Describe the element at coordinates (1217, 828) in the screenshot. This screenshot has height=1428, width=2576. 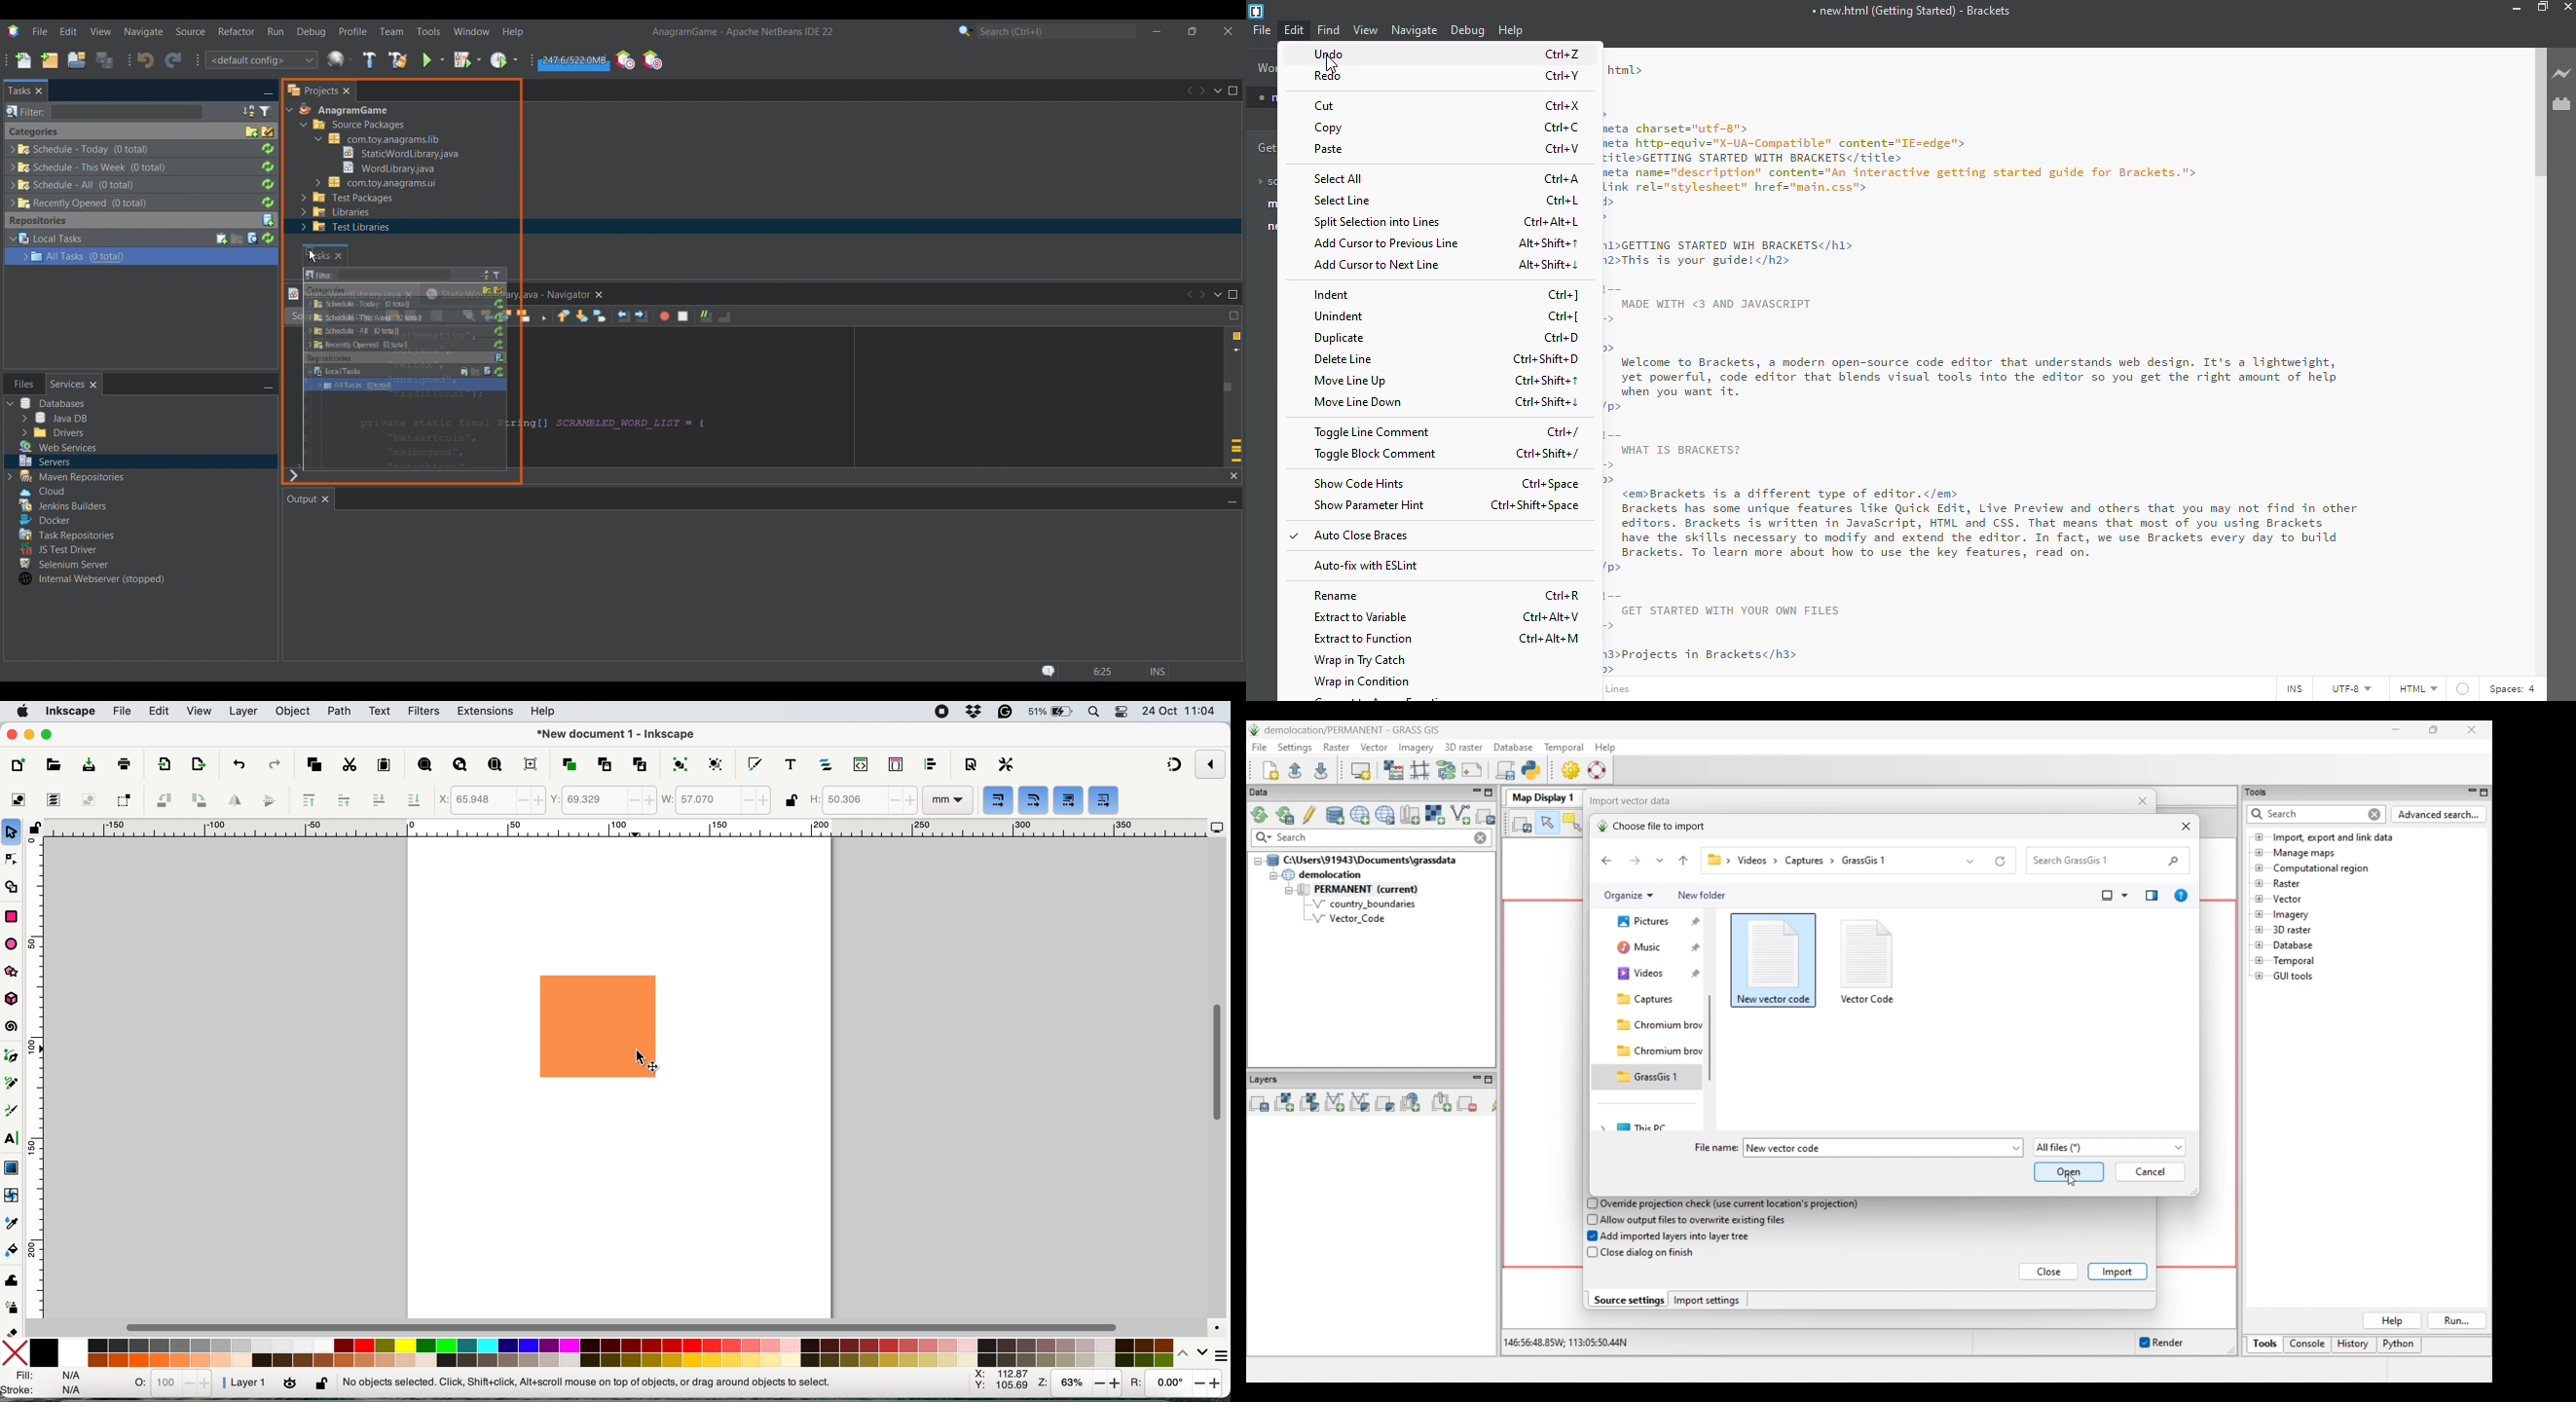
I see `display options` at that location.